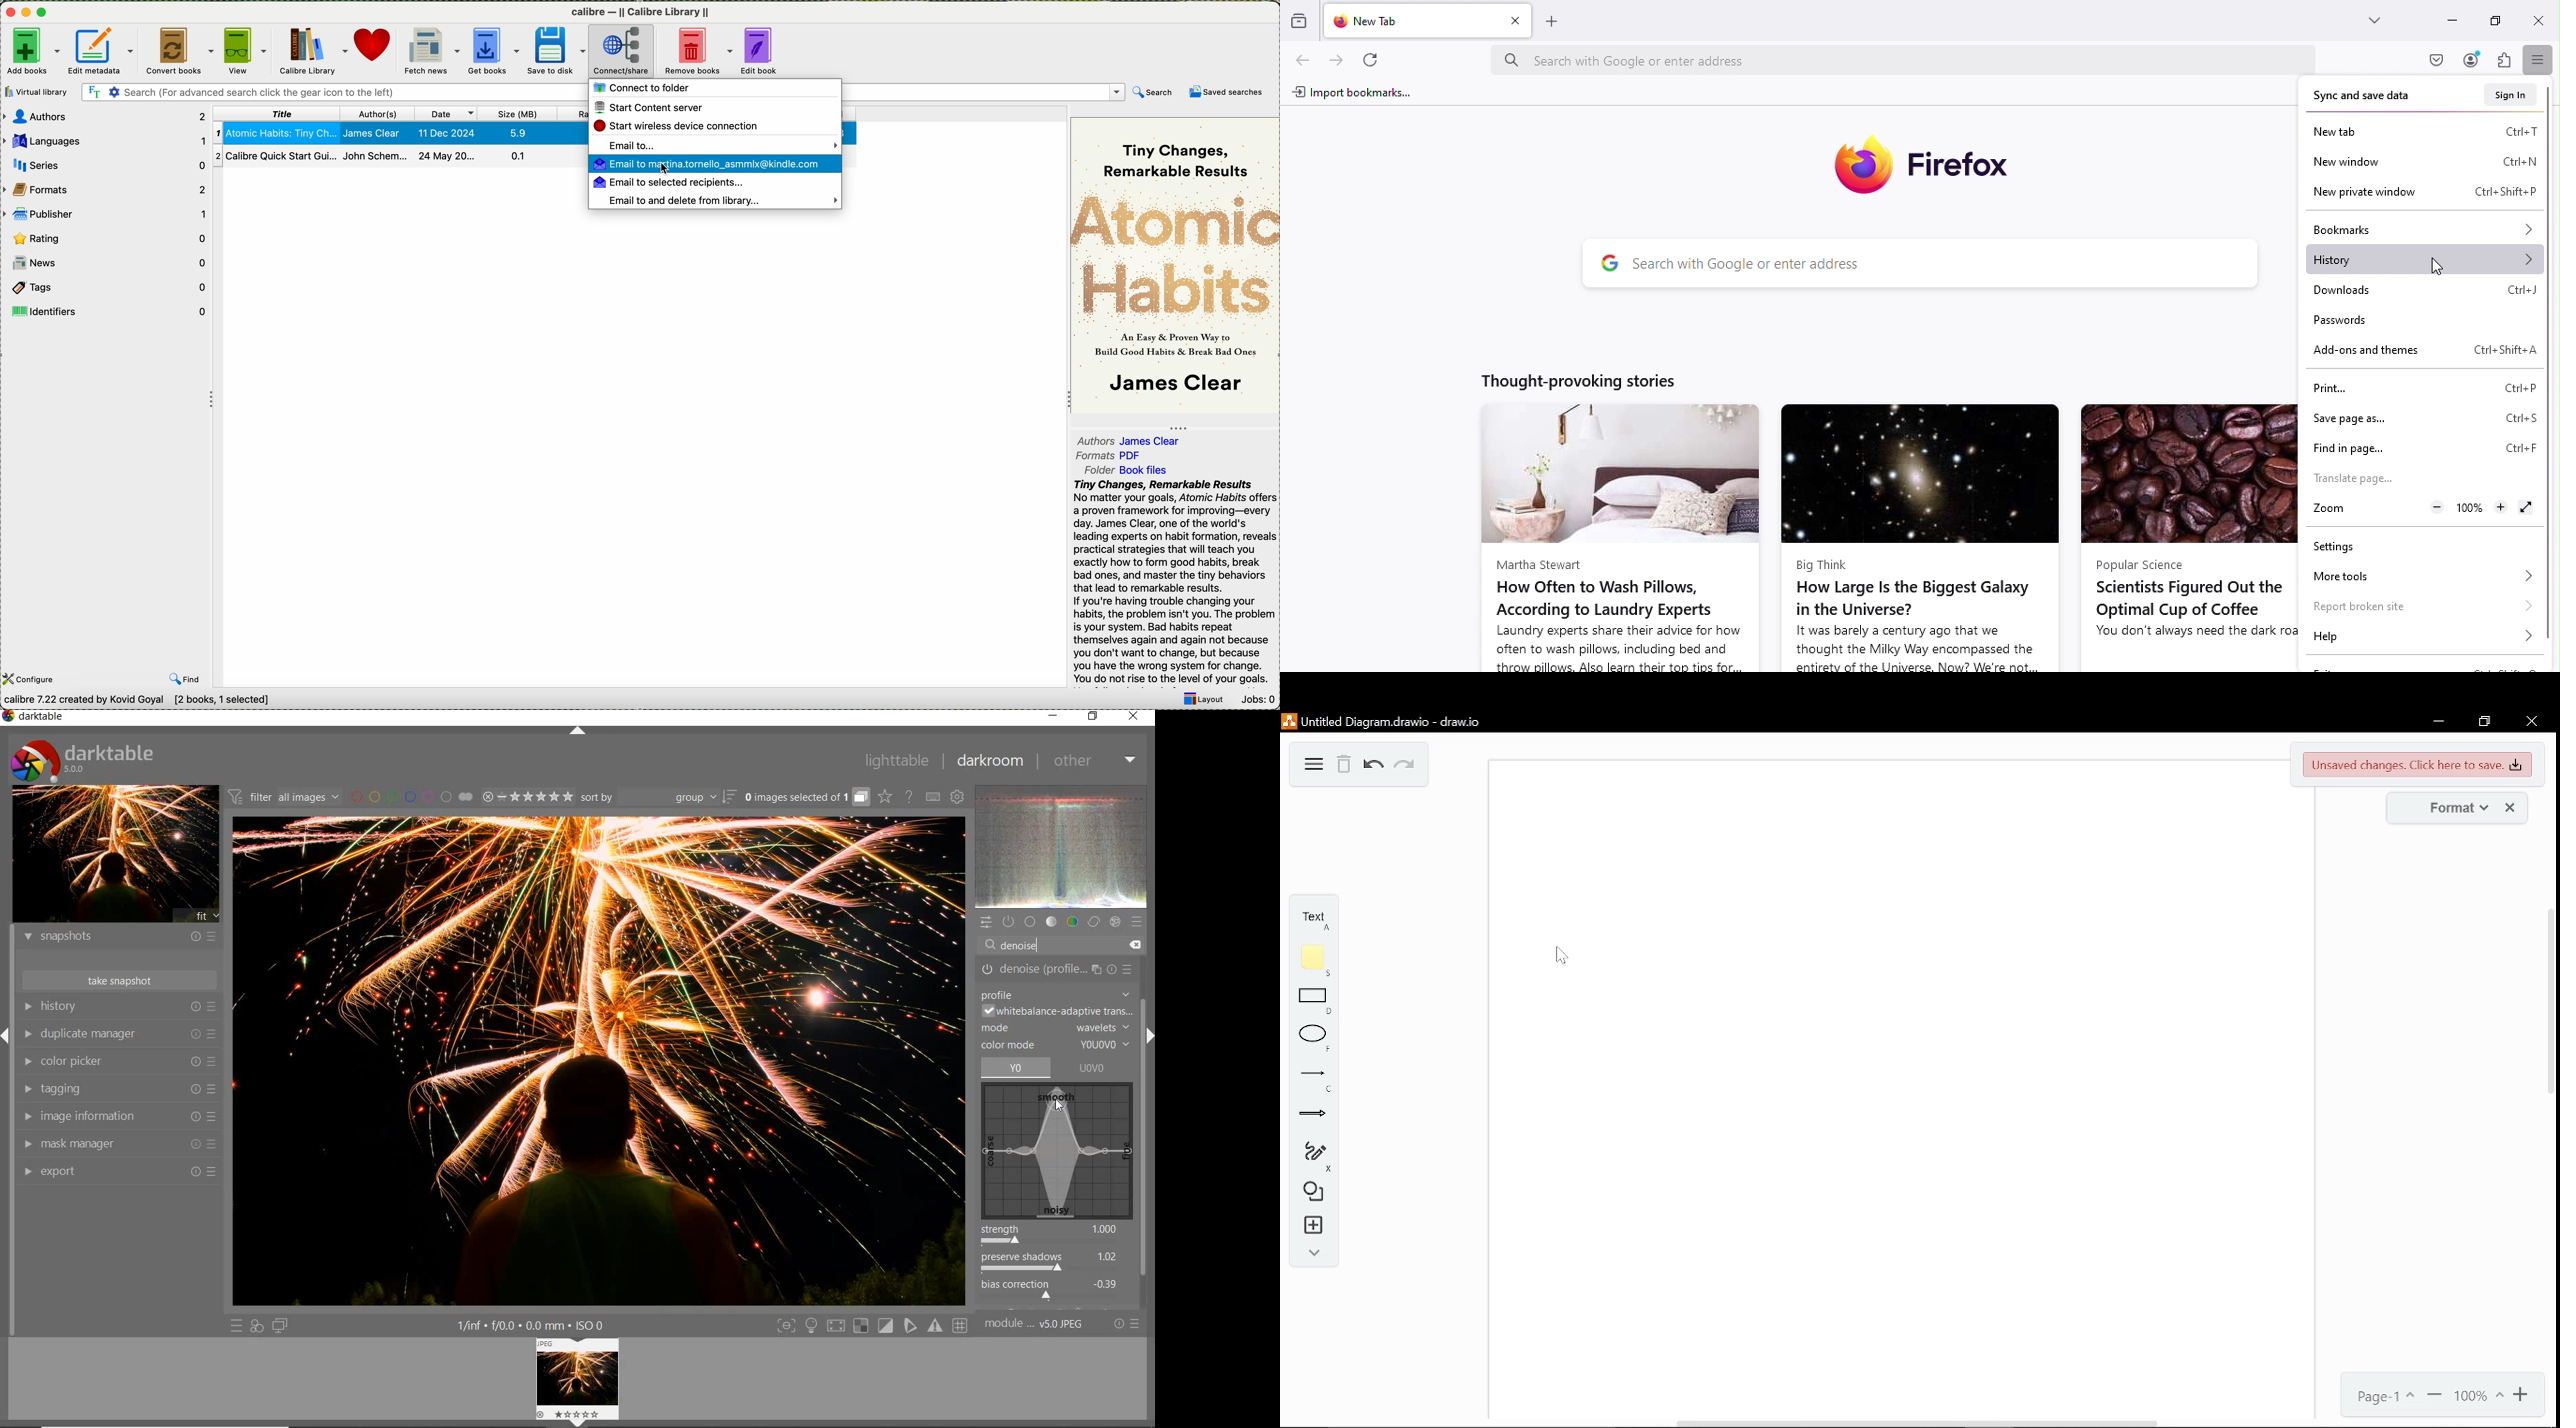 This screenshot has height=1428, width=2576. Describe the element at coordinates (698, 52) in the screenshot. I see `remove books` at that location.